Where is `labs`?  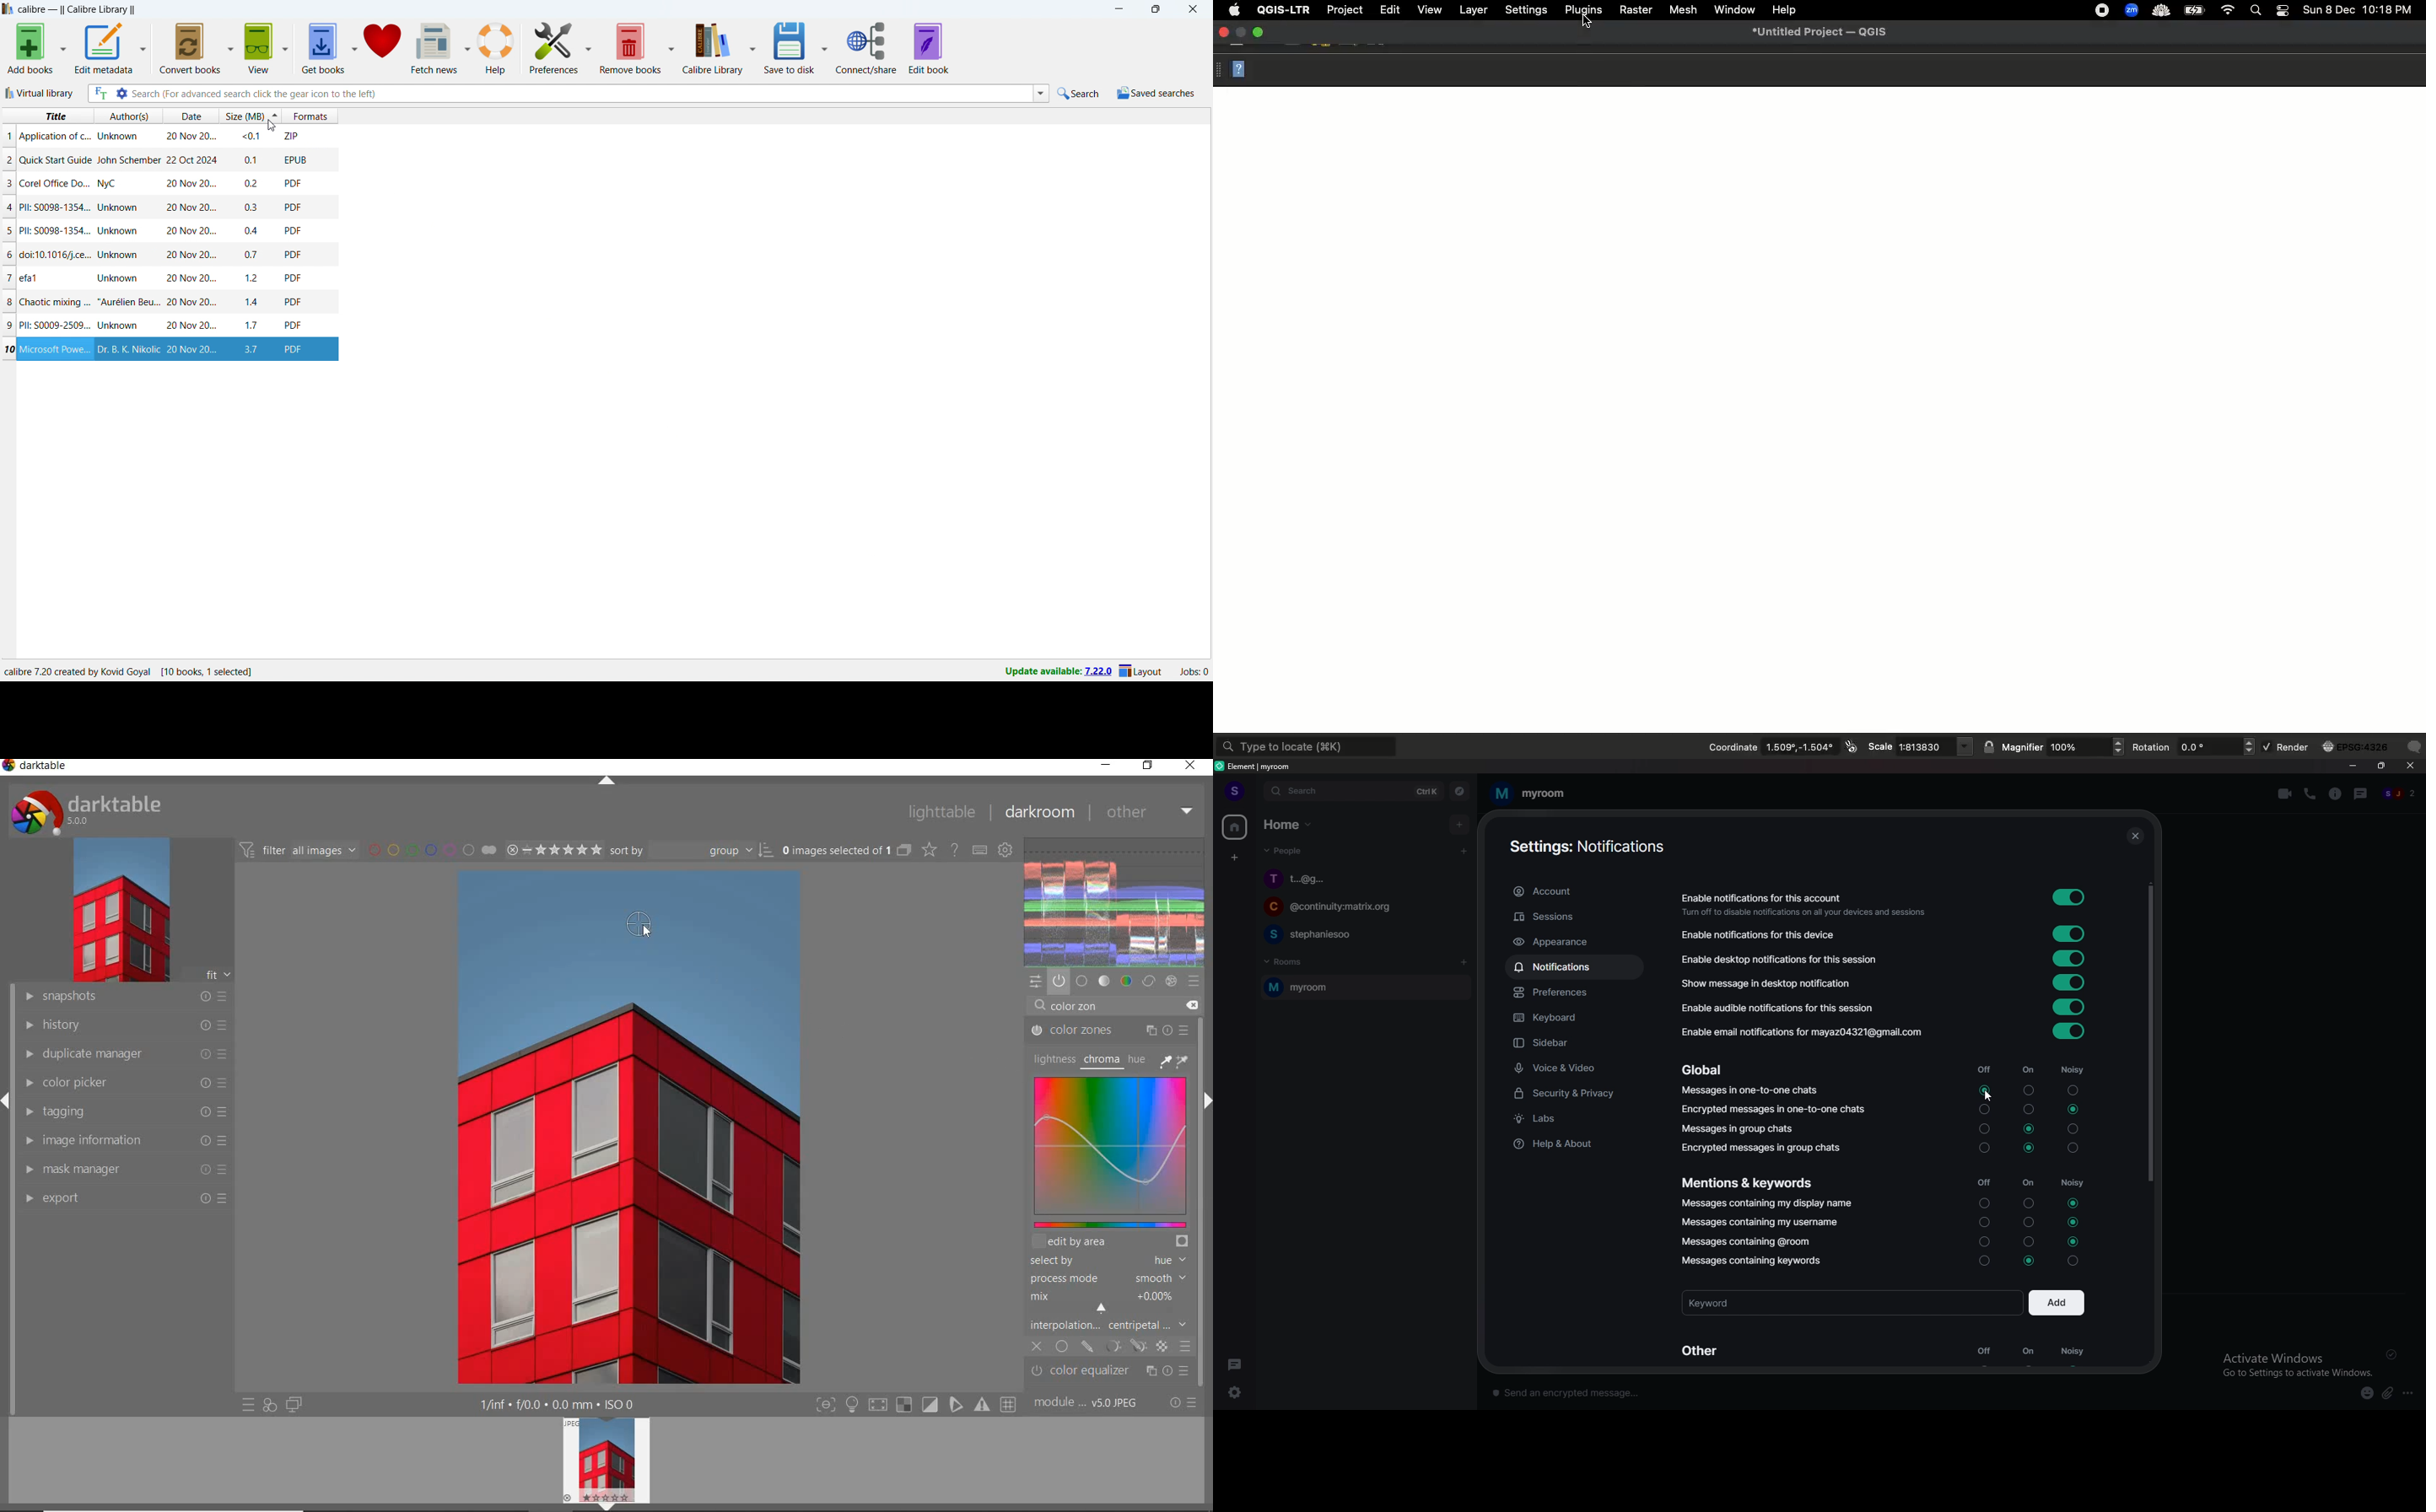
labs is located at coordinates (1572, 1119).